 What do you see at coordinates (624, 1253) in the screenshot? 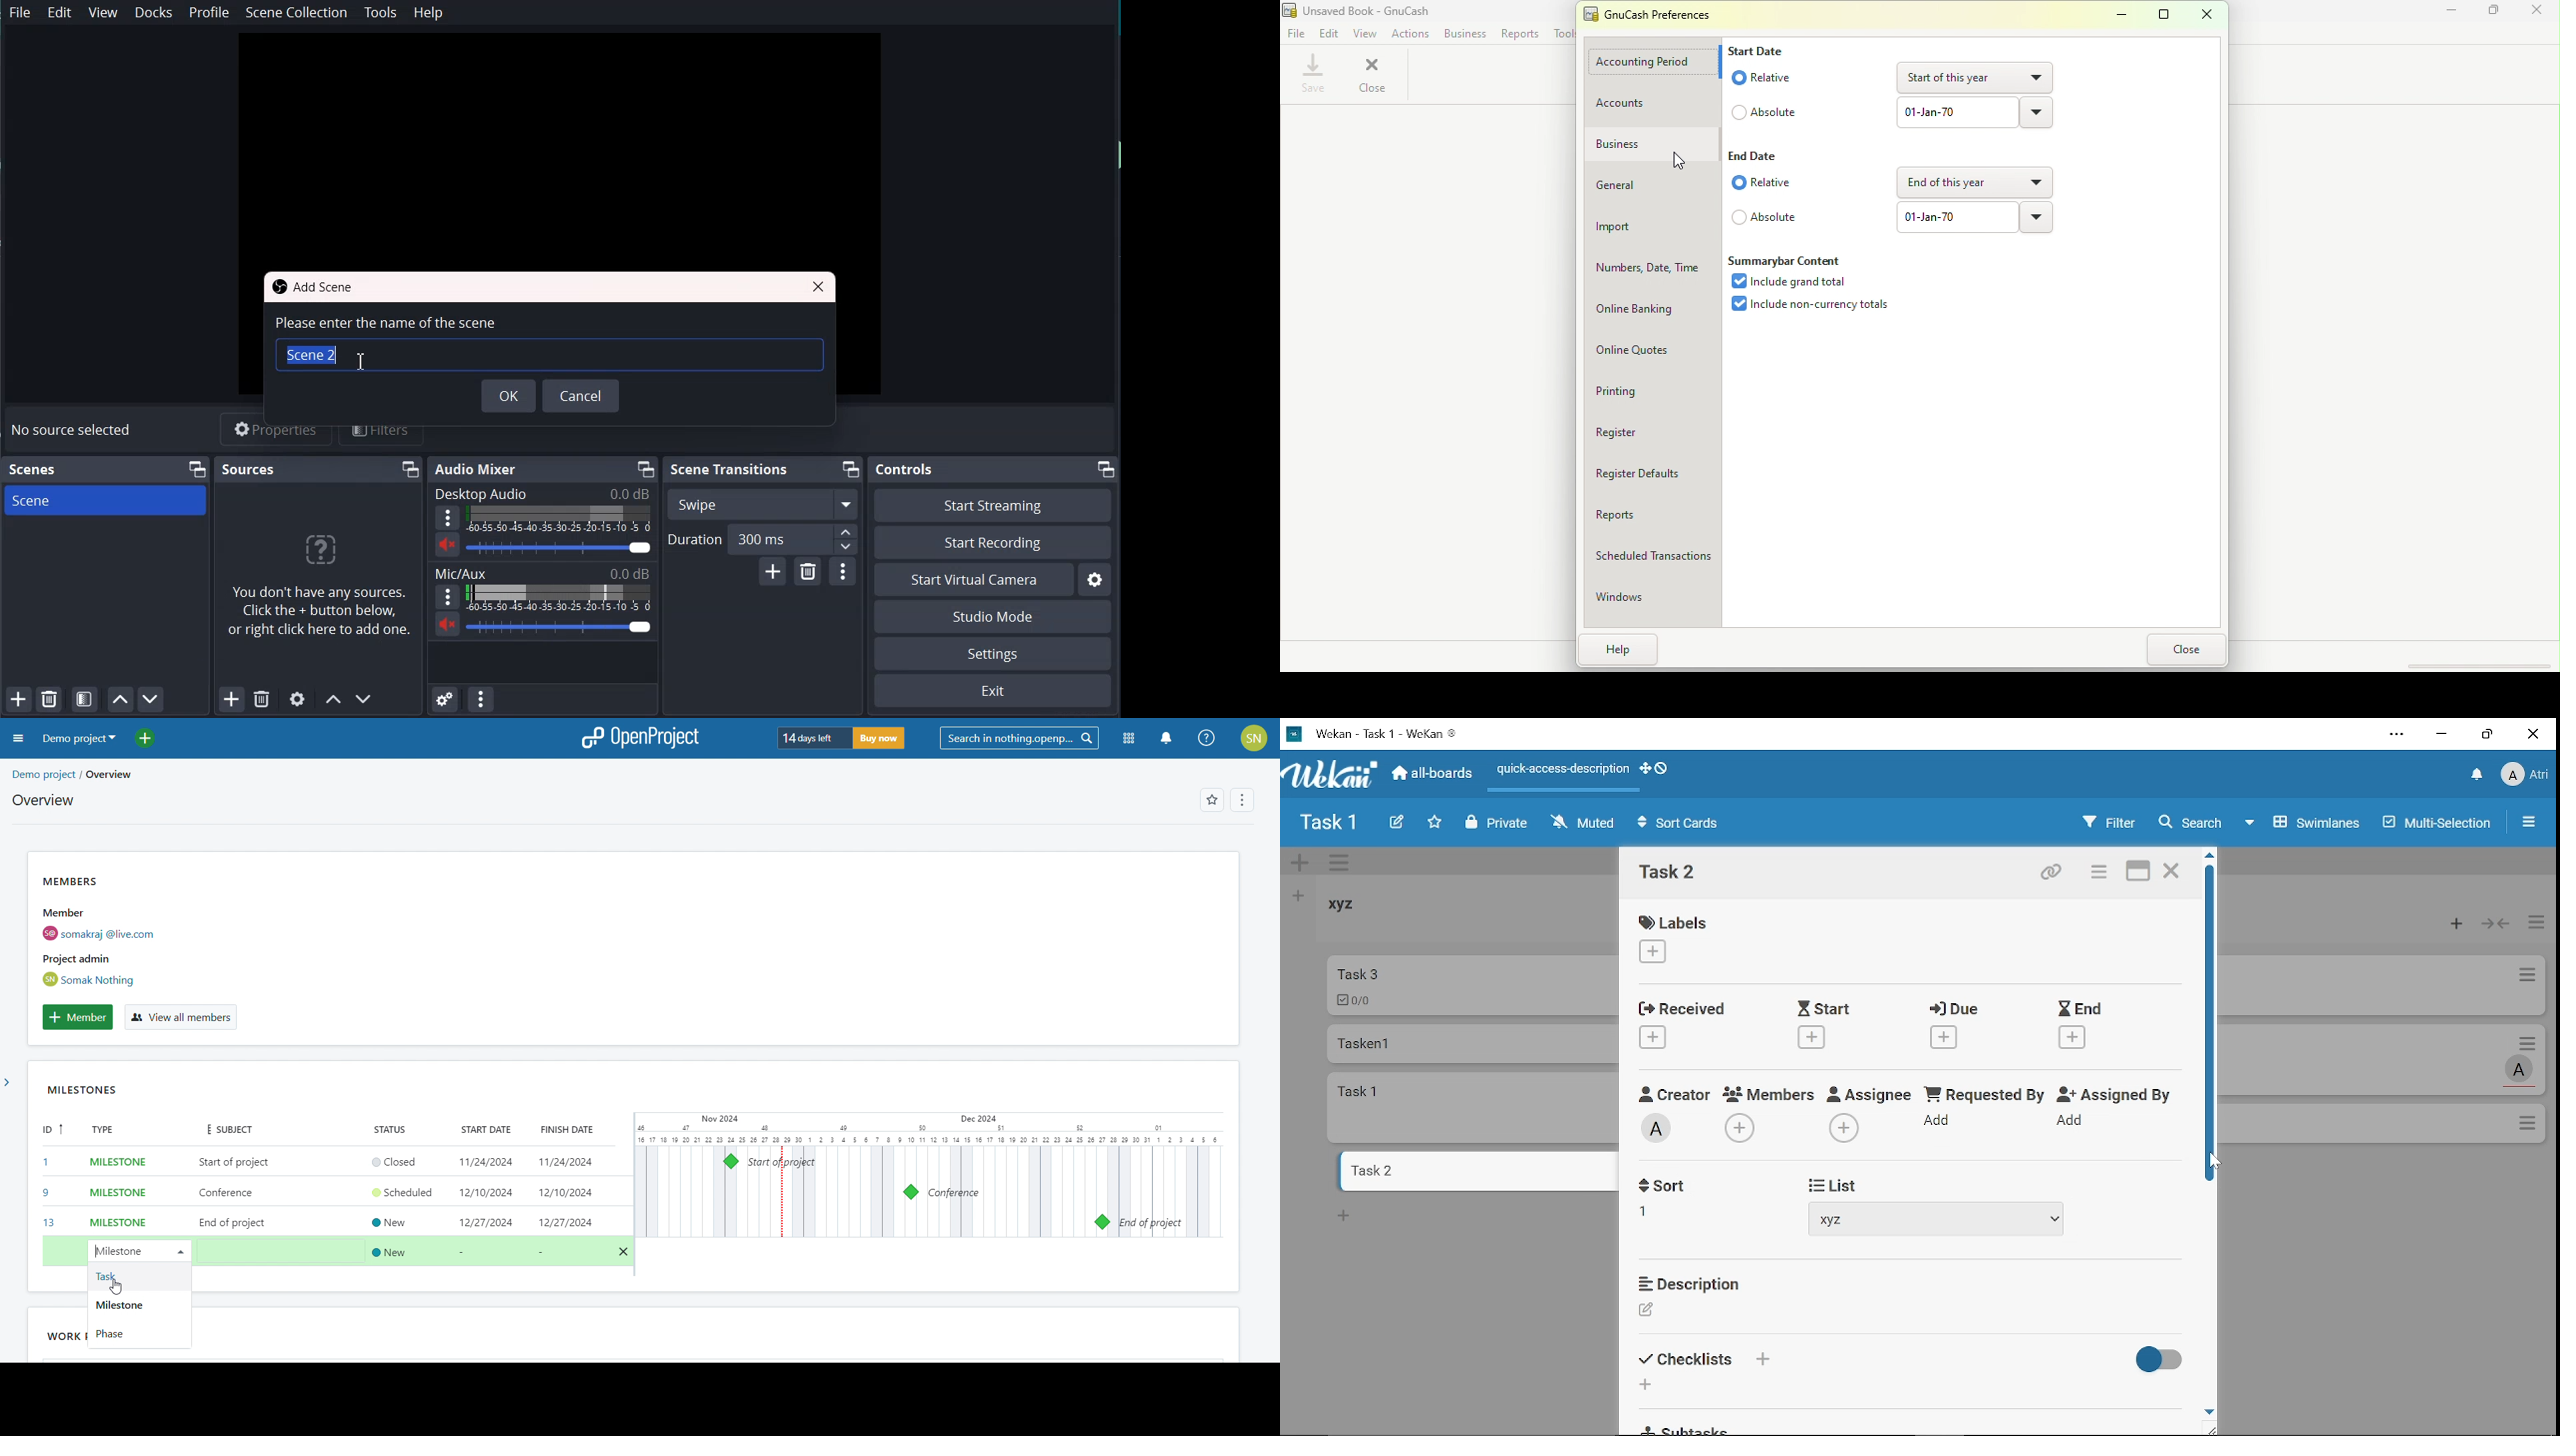
I see `delete` at bounding box center [624, 1253].